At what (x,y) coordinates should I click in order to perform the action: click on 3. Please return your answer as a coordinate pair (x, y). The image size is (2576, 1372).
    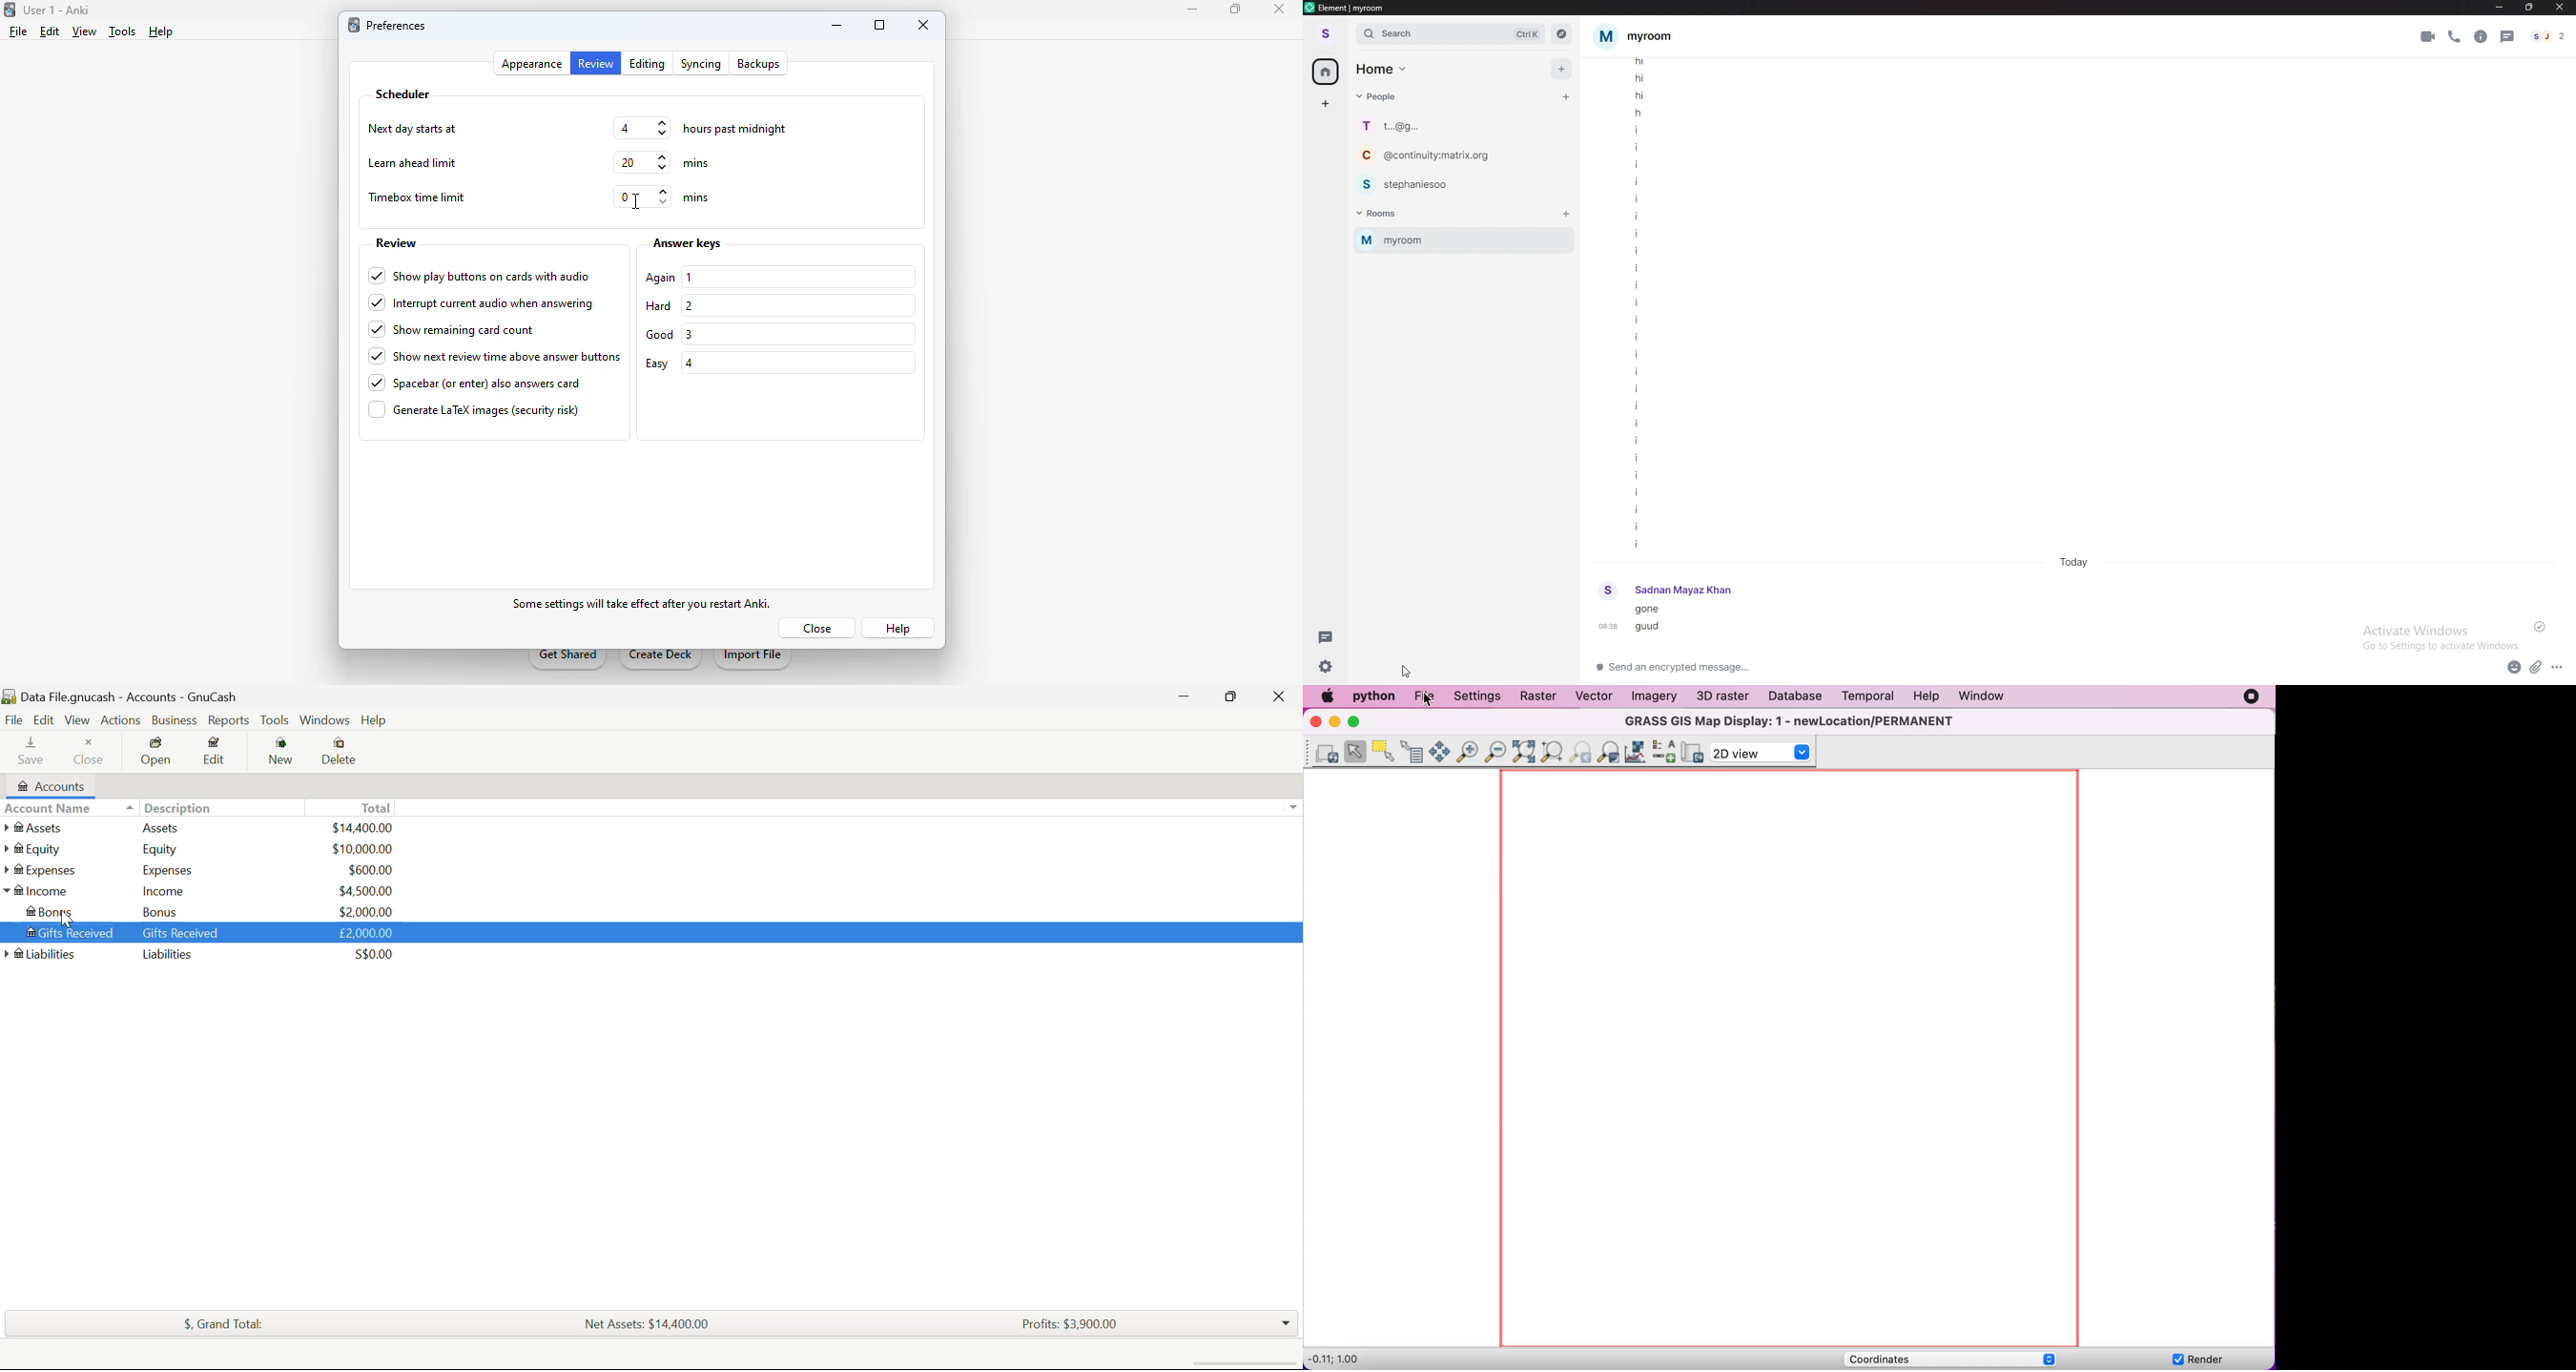
    Looking at the image, I should click on (690, 335).